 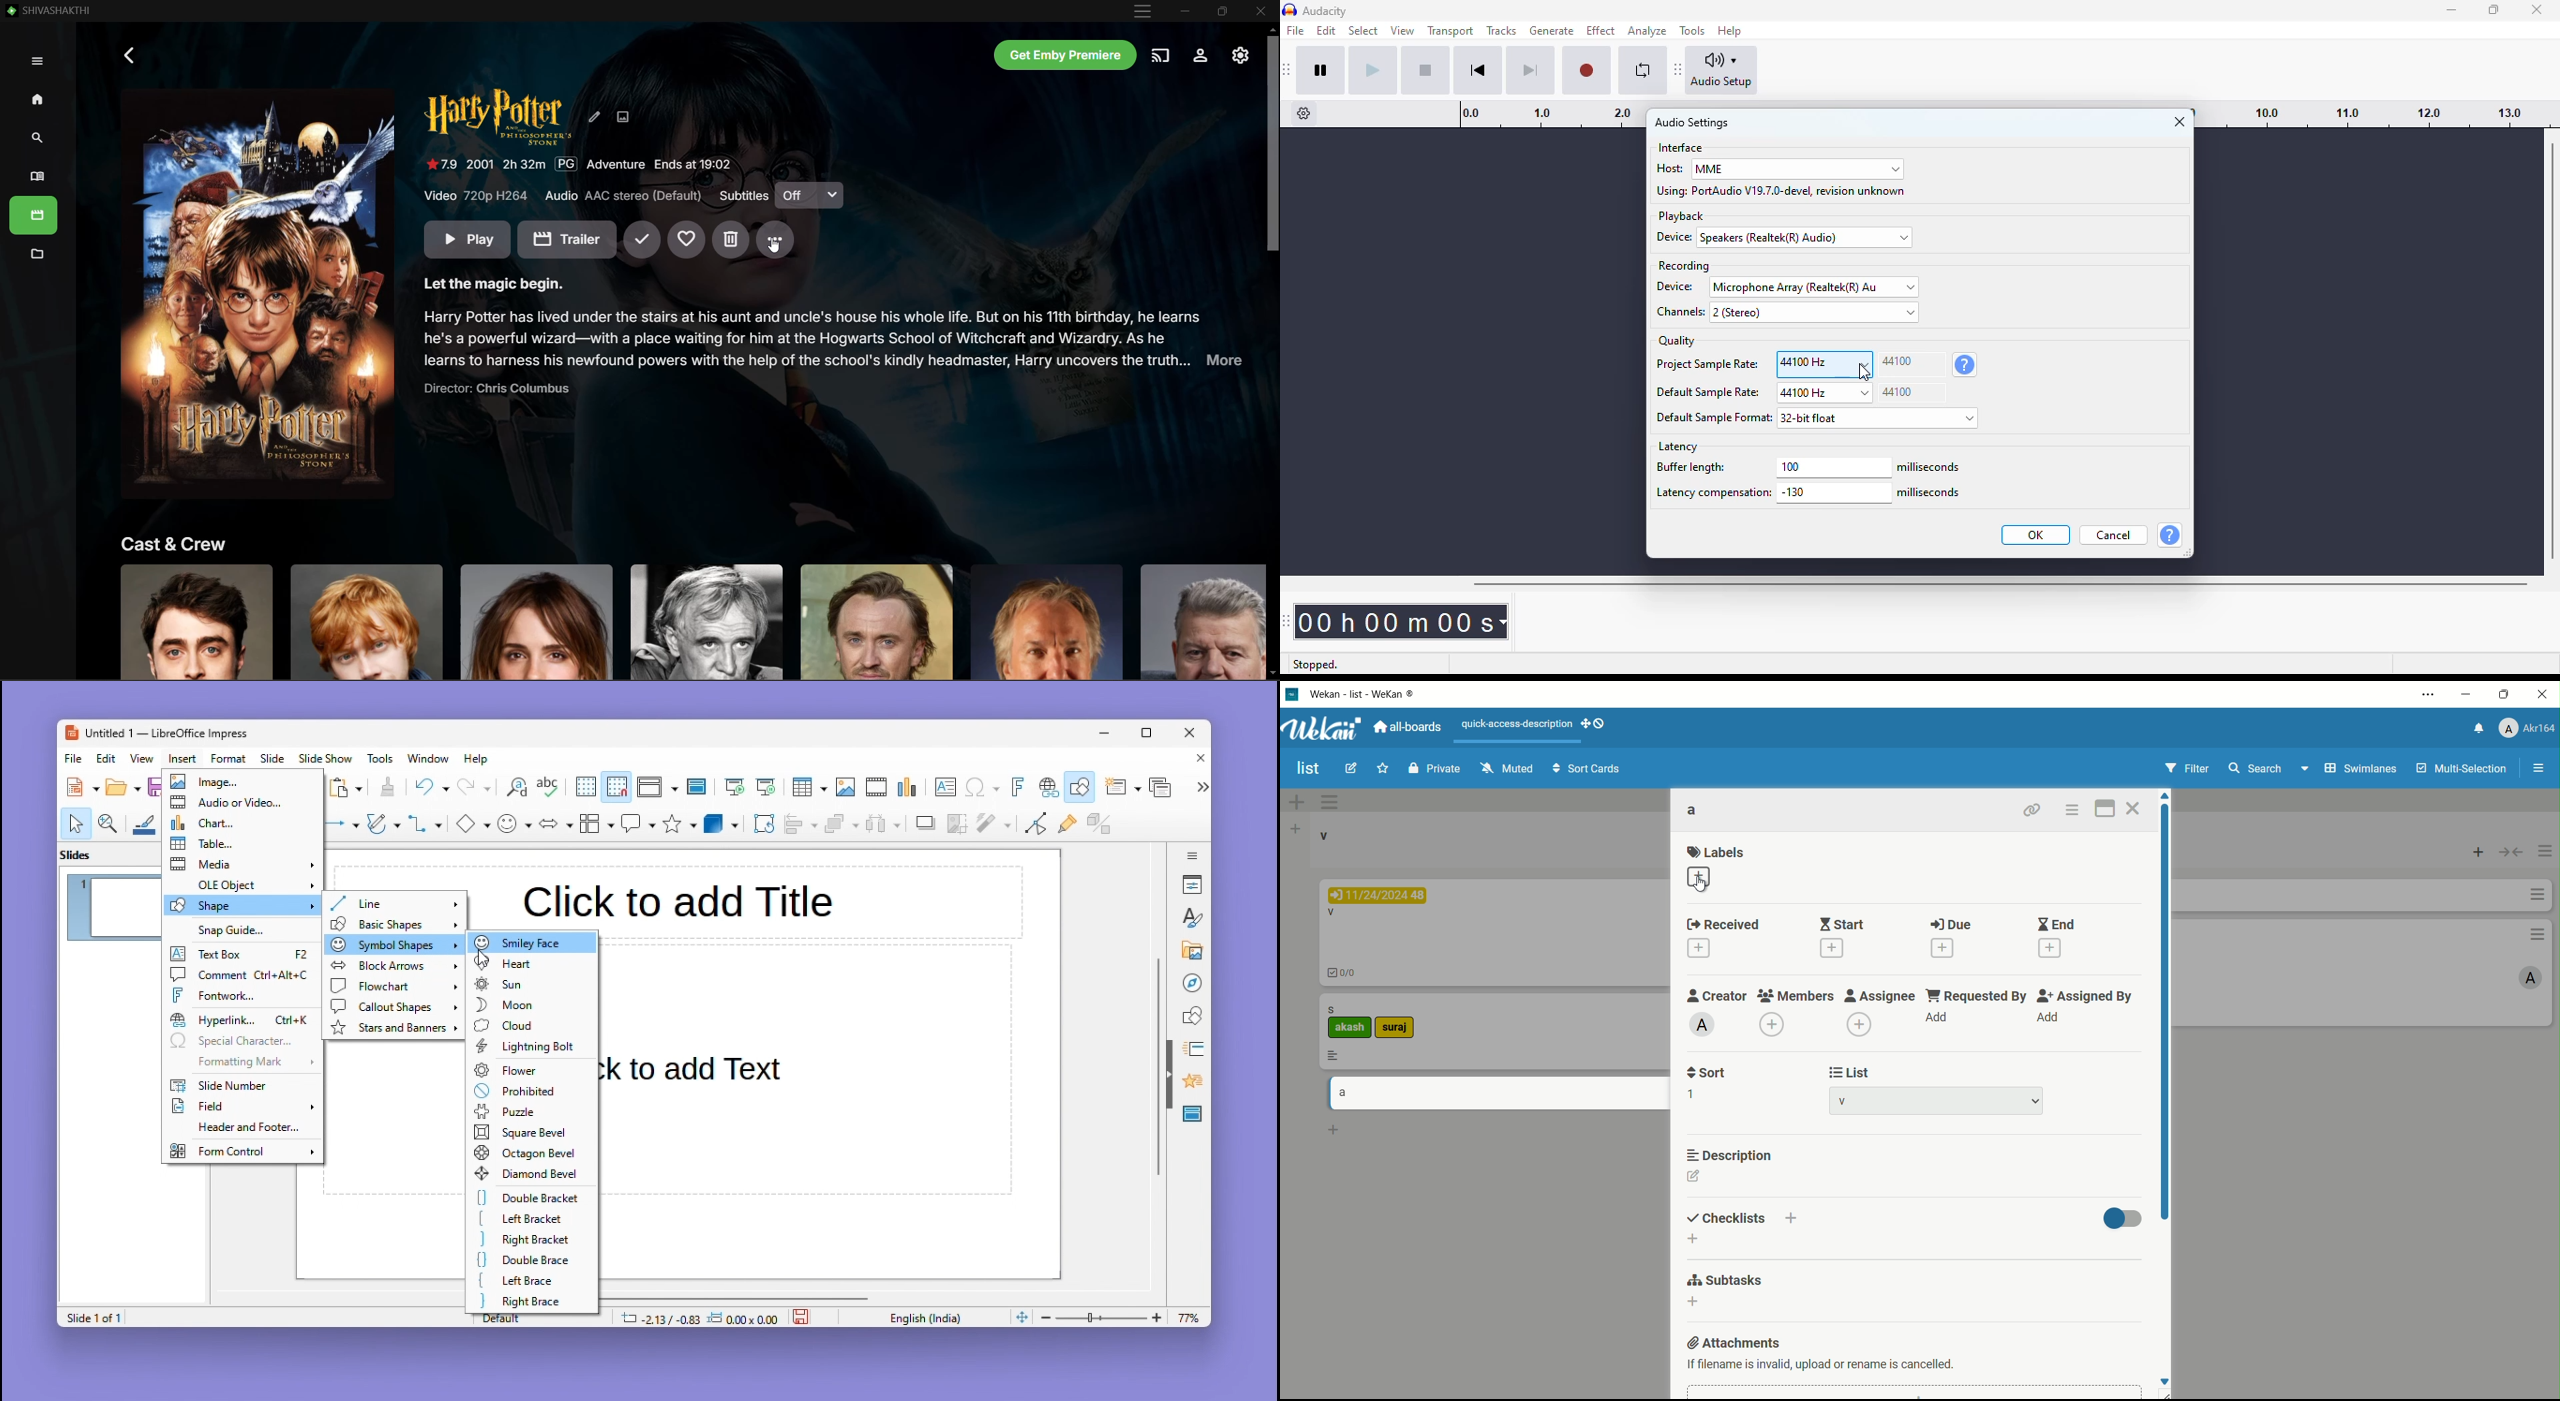 I want to click on checklists, so click(x=1725, y=1218).